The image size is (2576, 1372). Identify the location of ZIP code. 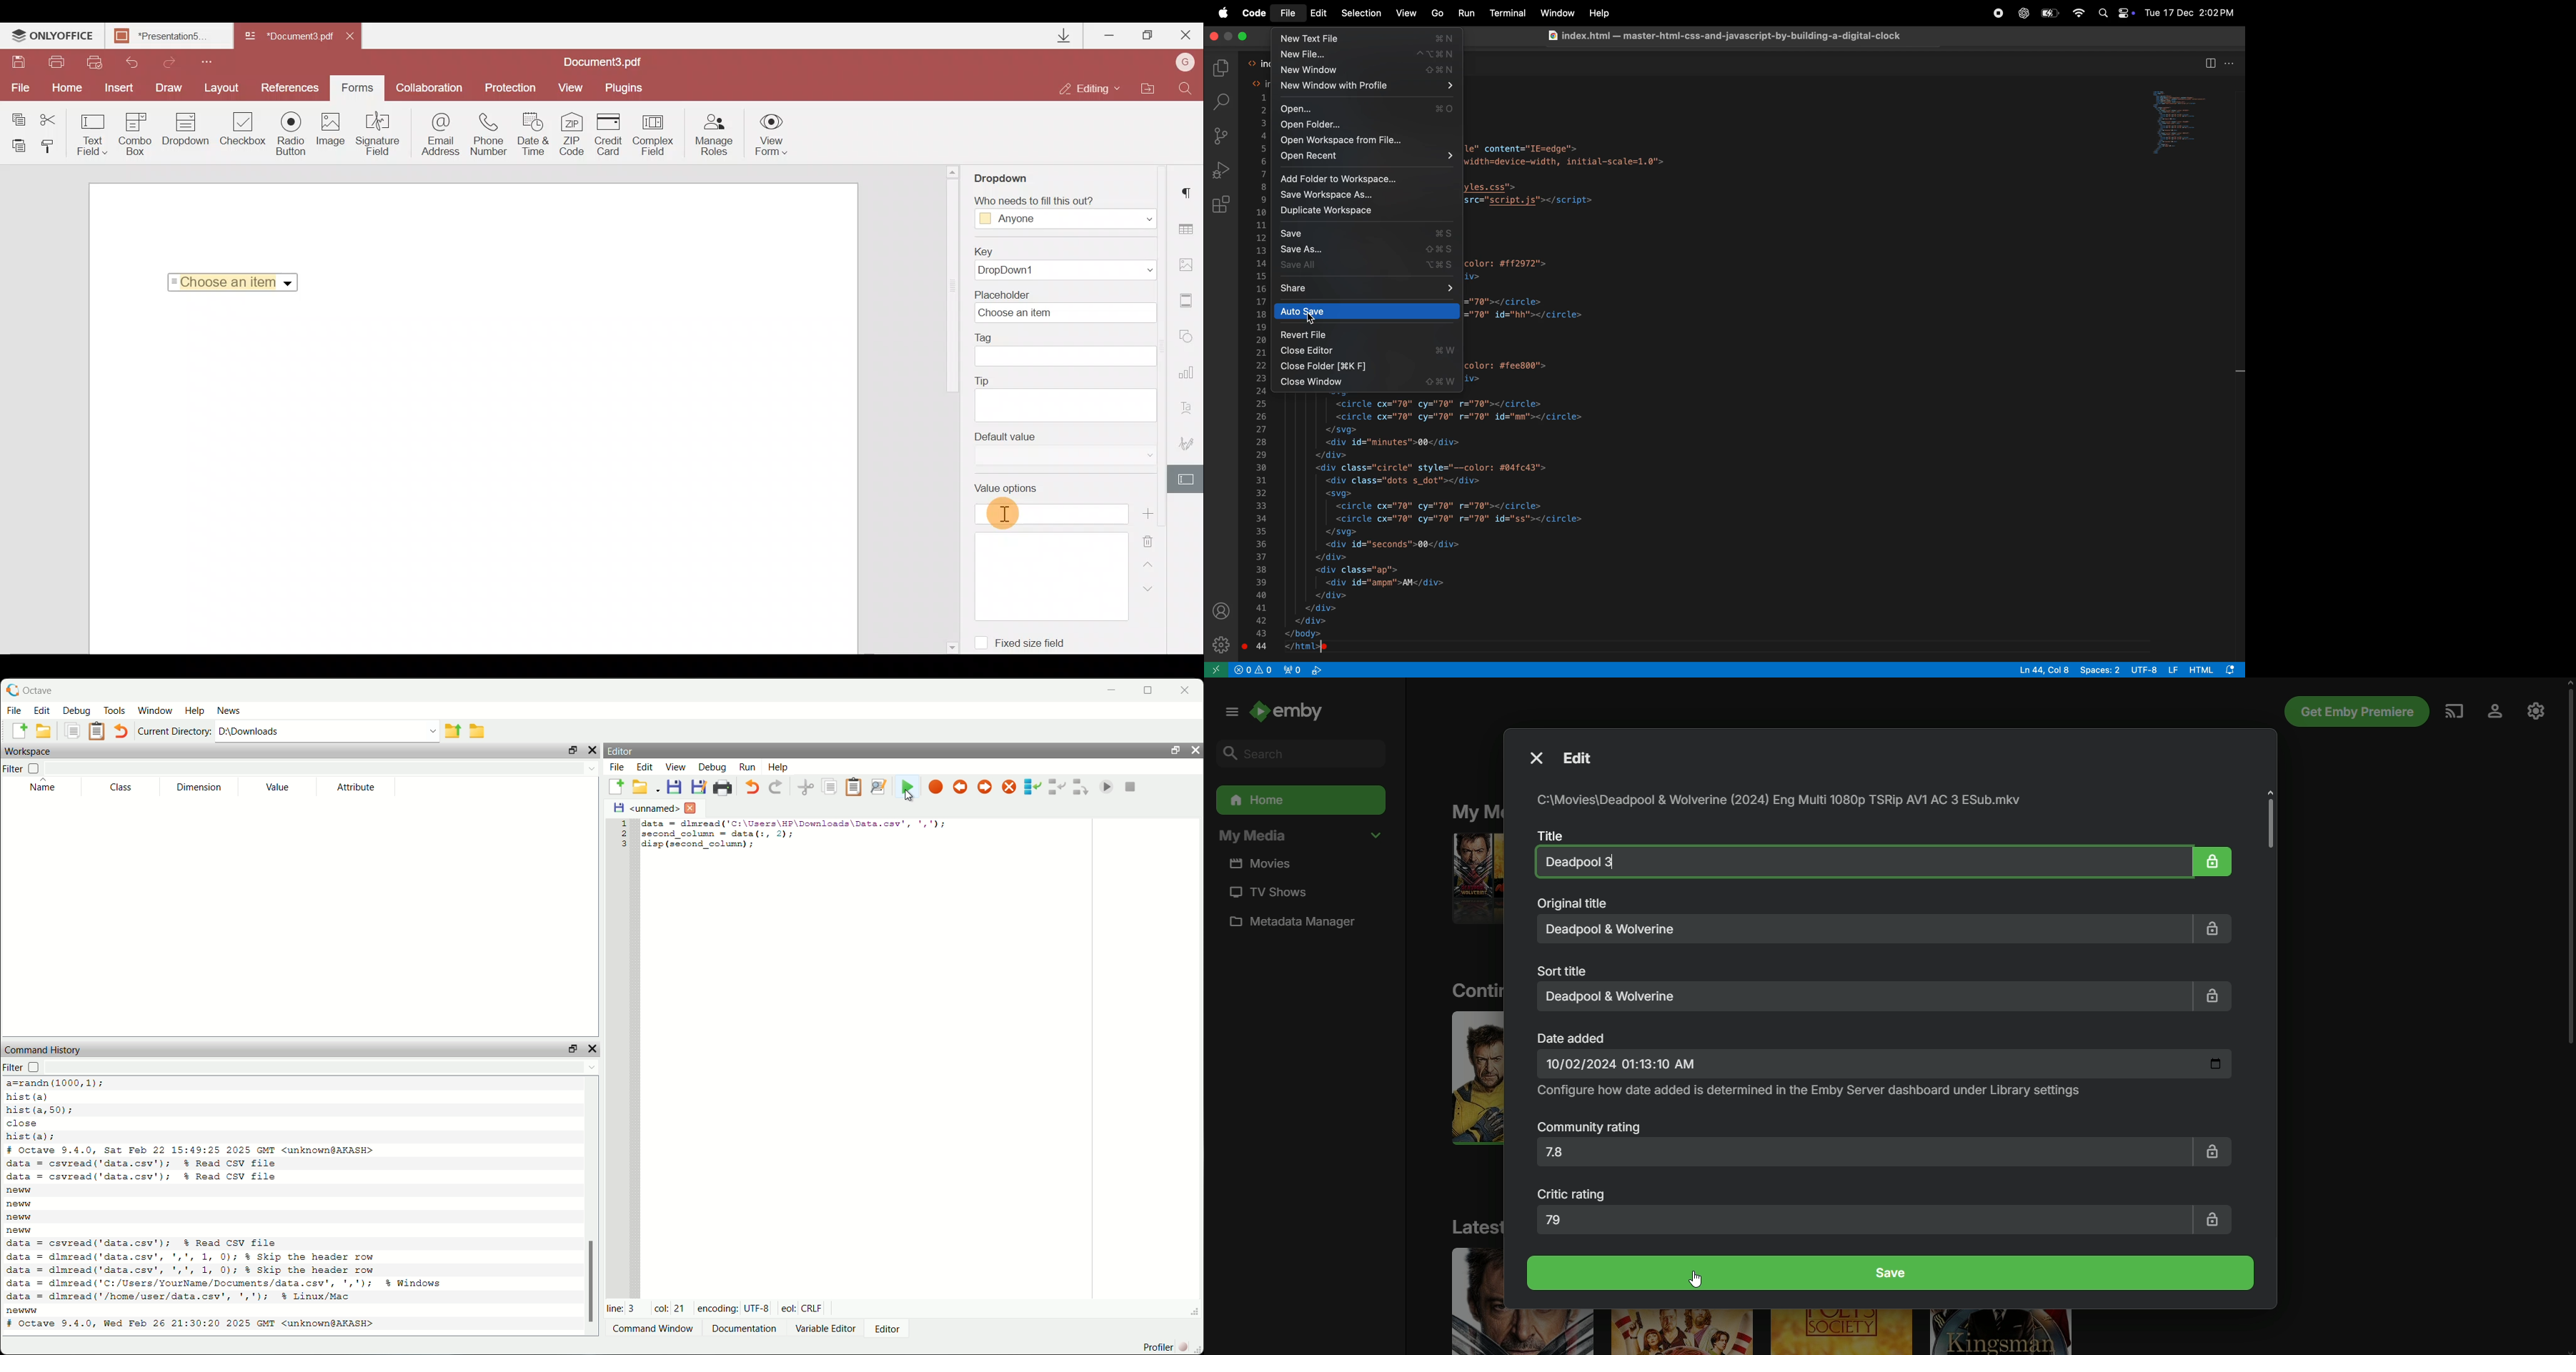
(576, 136).